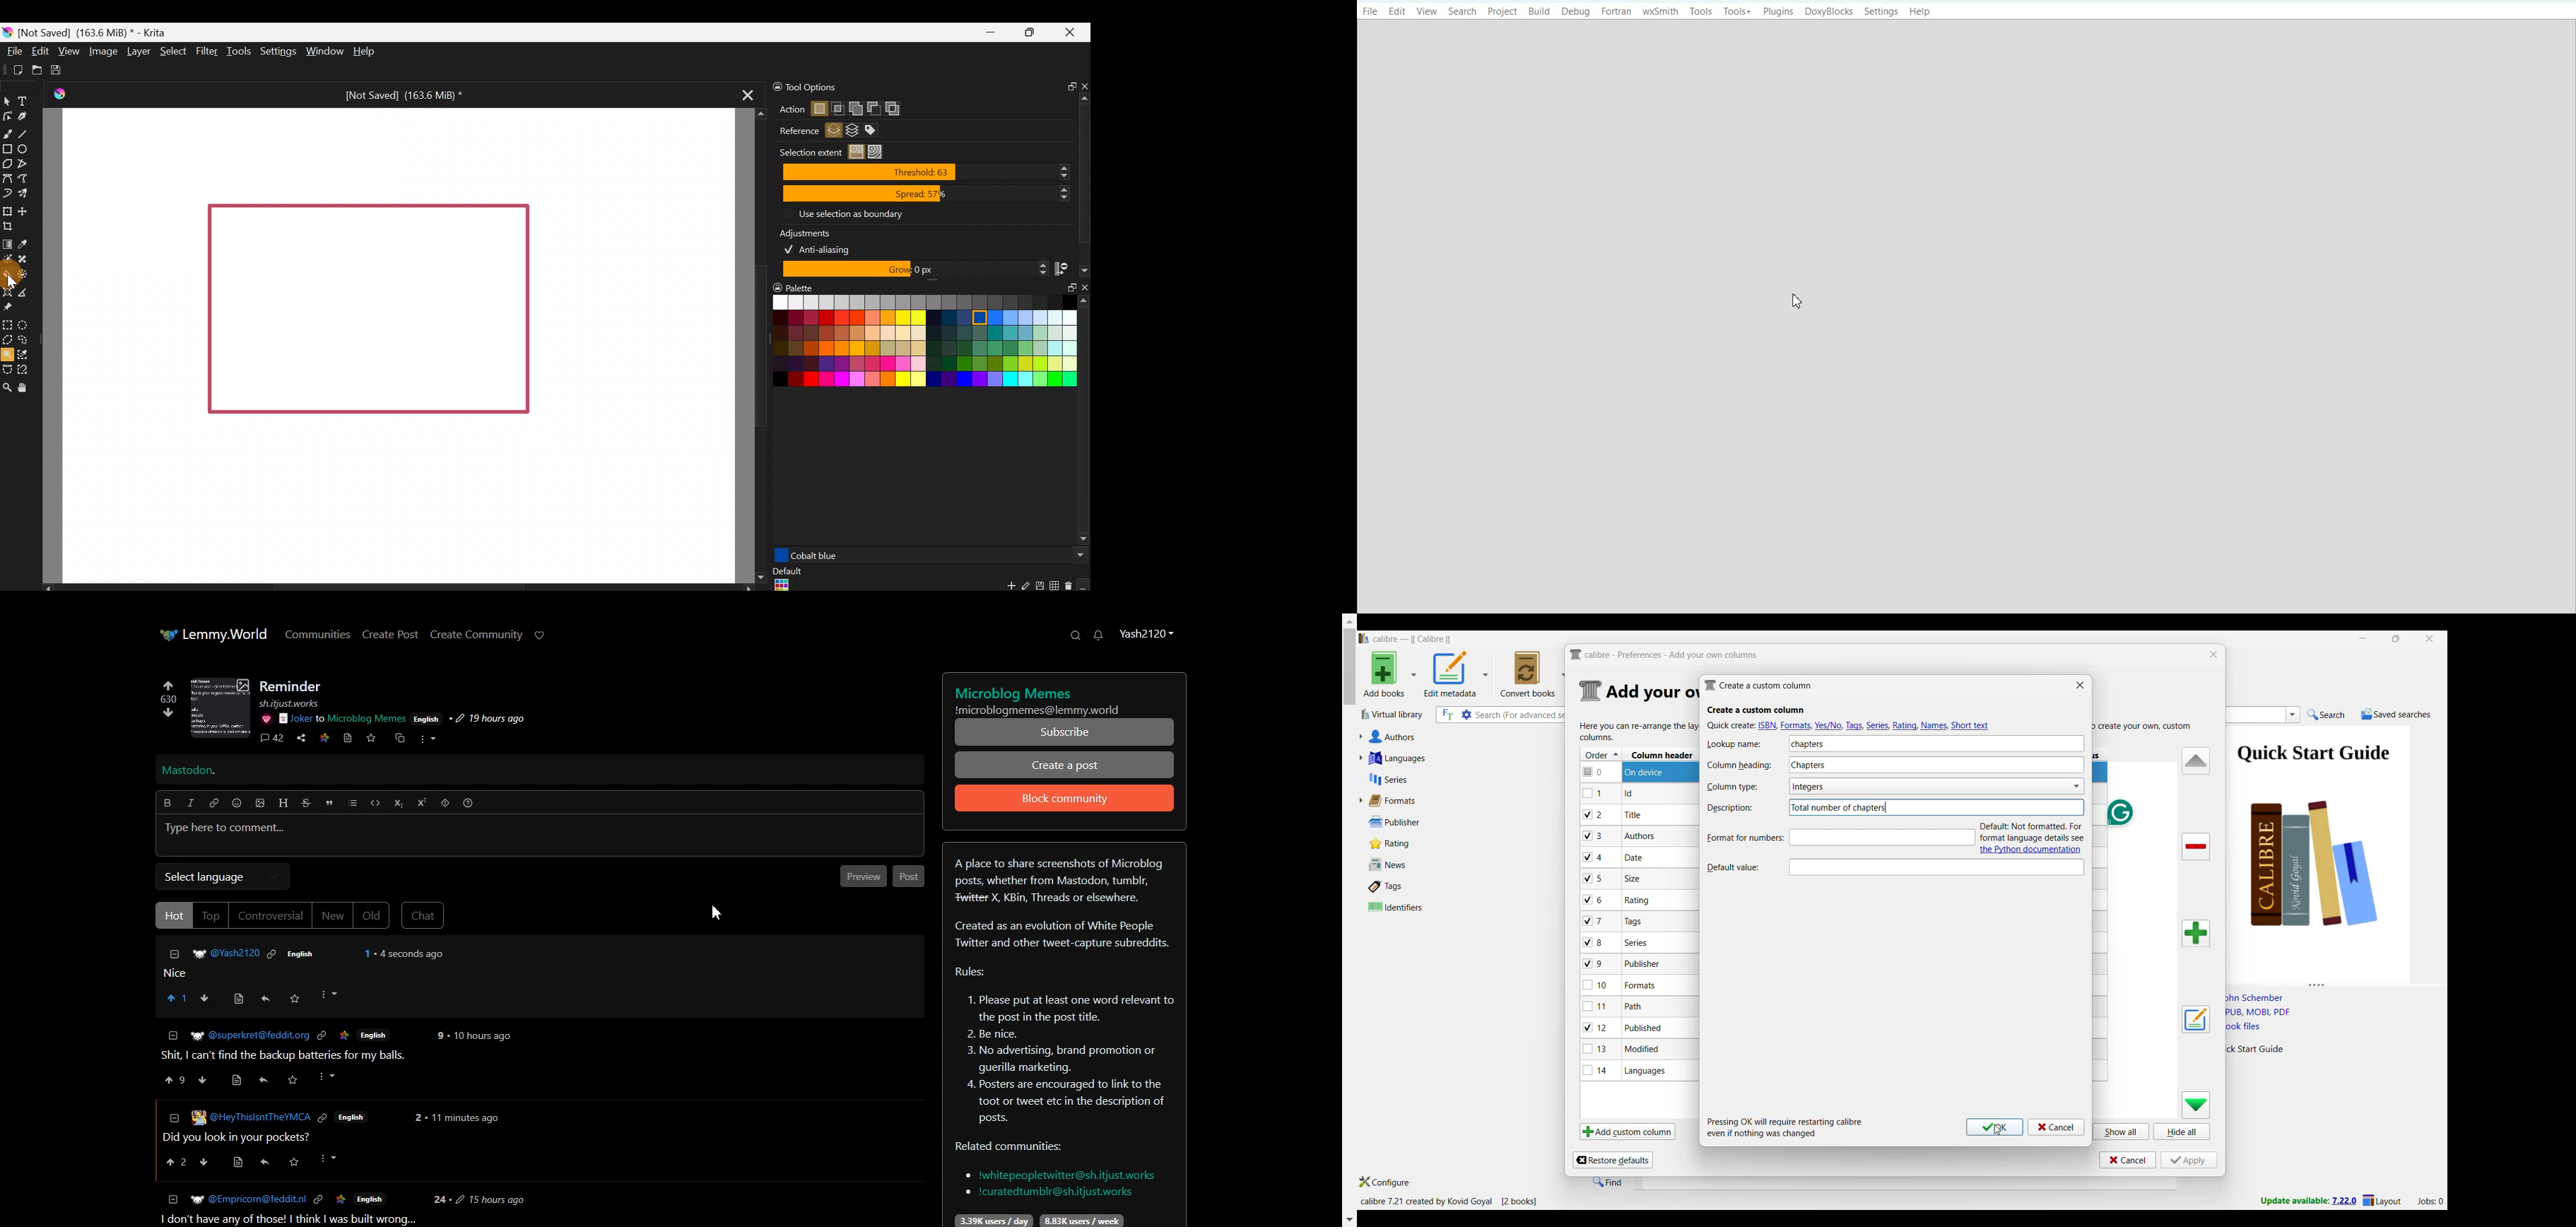  What do you see at coordinates (541, 836) in the screenshot?
I see `Type here to comment...` at bounding box center [541, 836].